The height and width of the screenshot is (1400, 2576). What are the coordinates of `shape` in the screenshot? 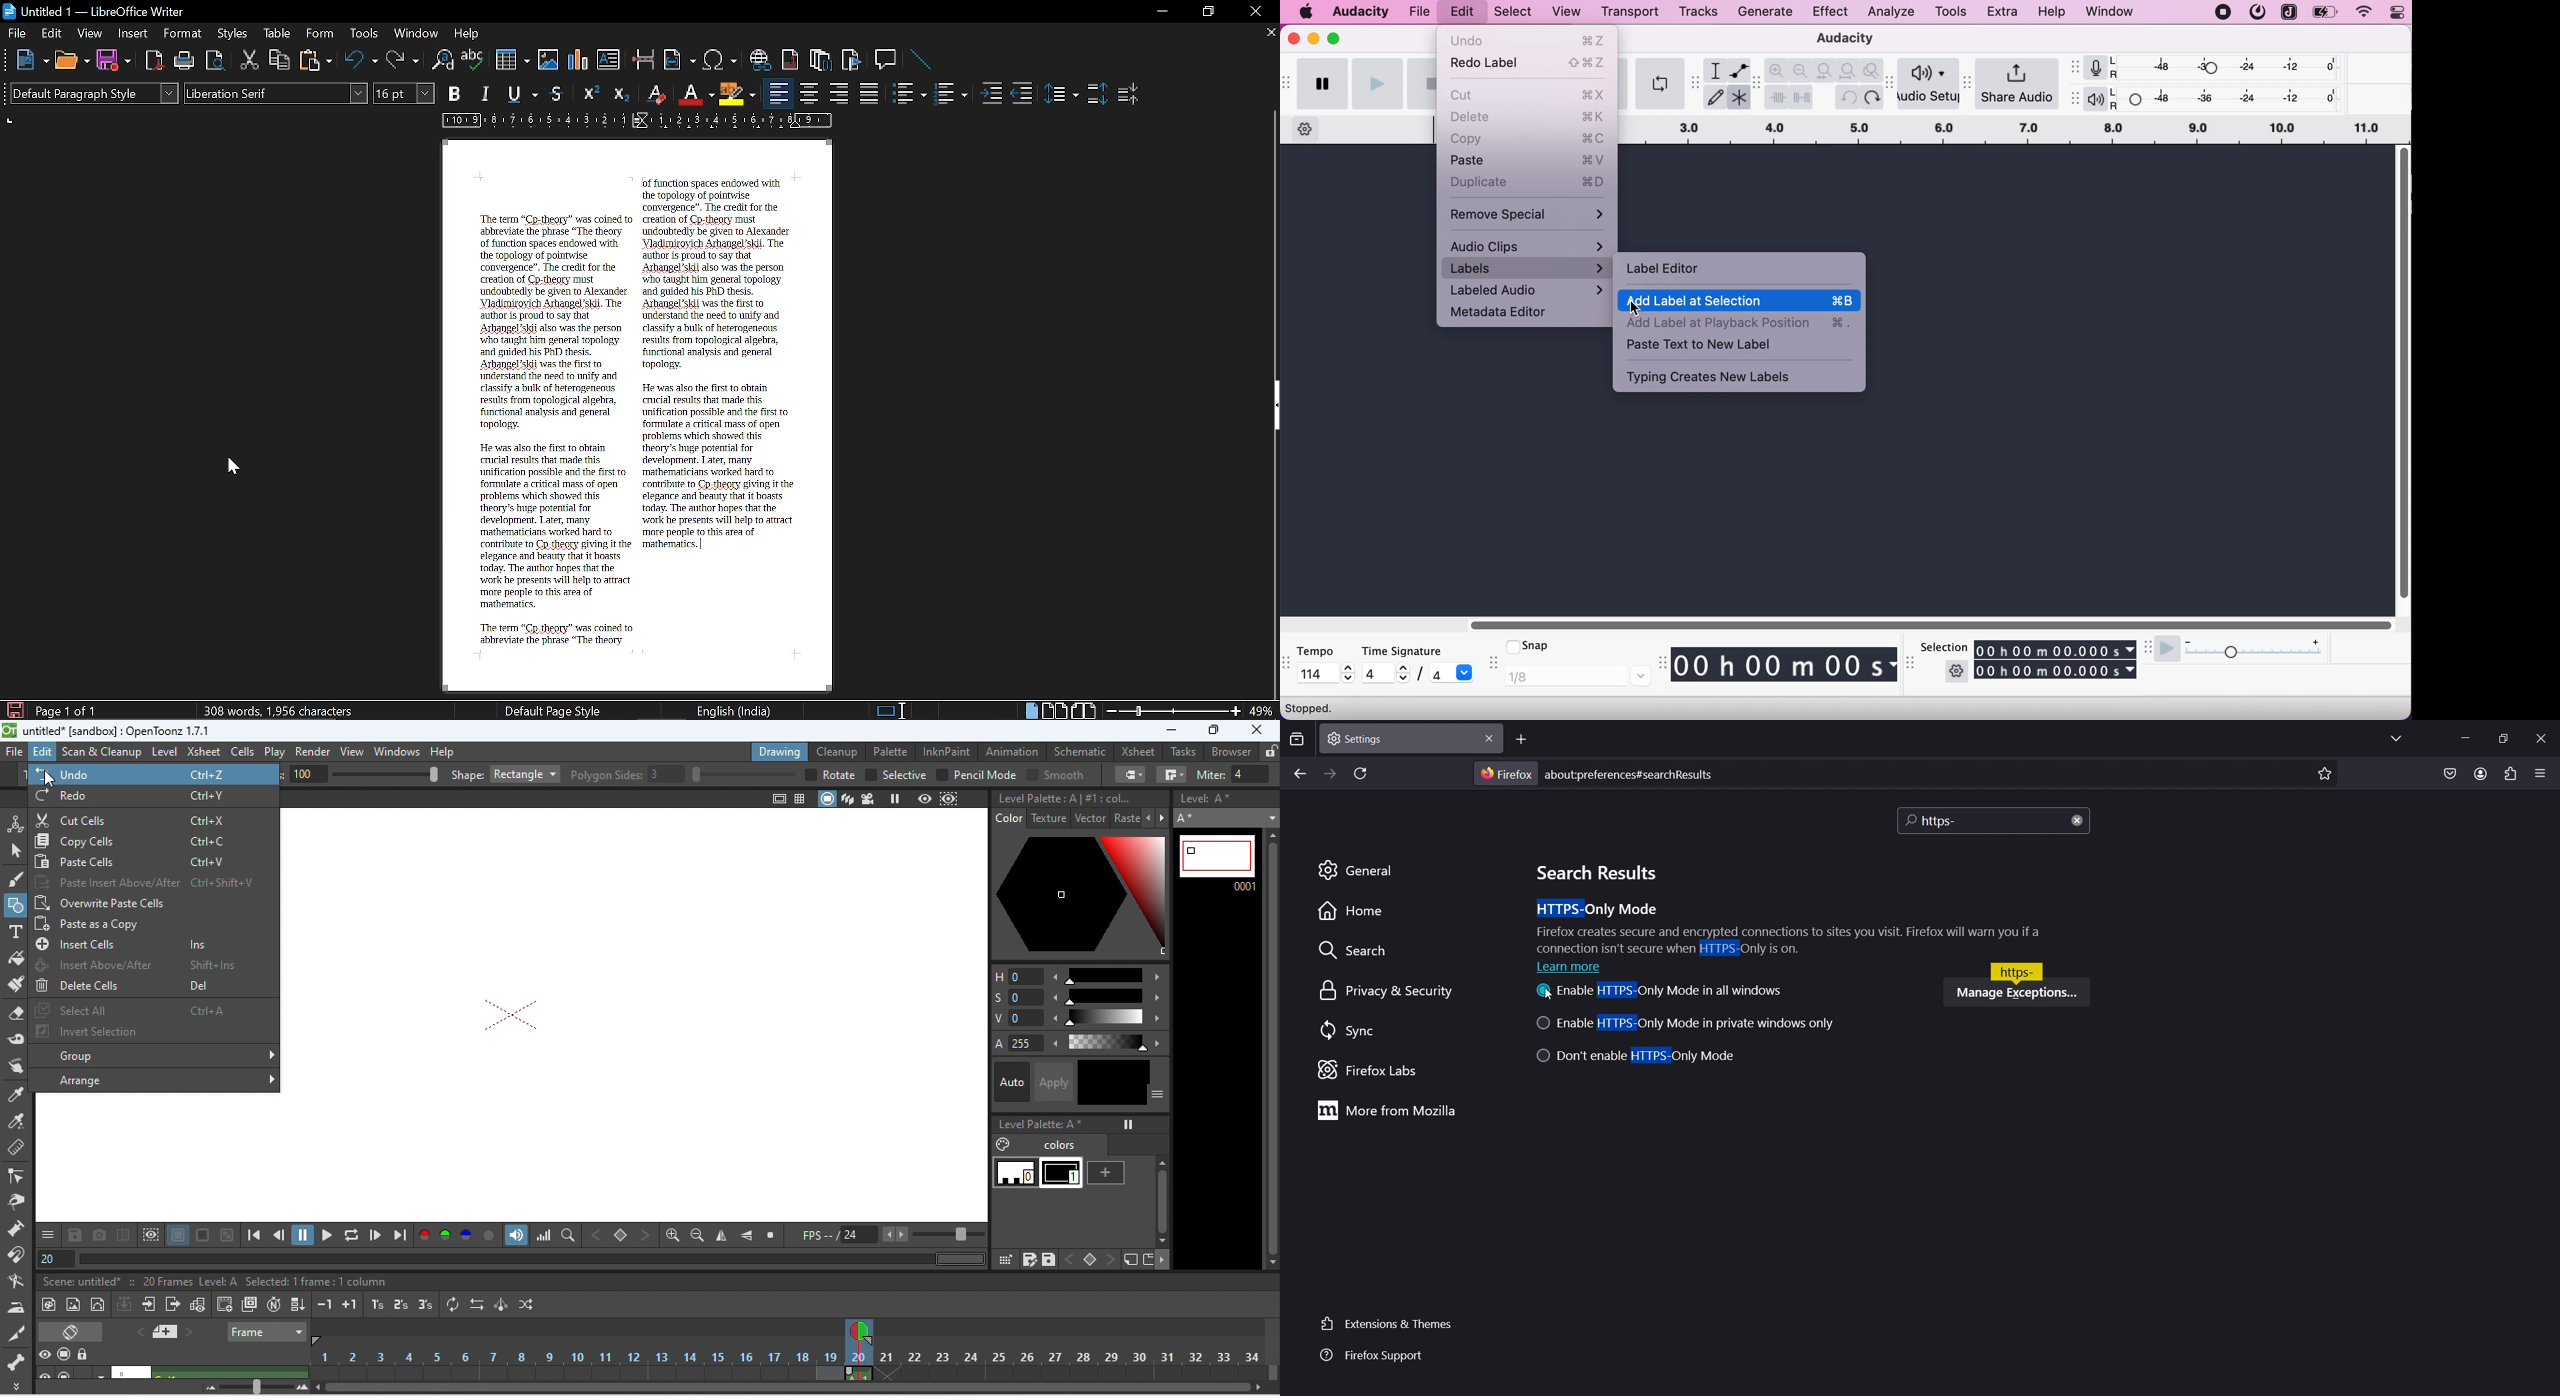 It's located at (468, 774).